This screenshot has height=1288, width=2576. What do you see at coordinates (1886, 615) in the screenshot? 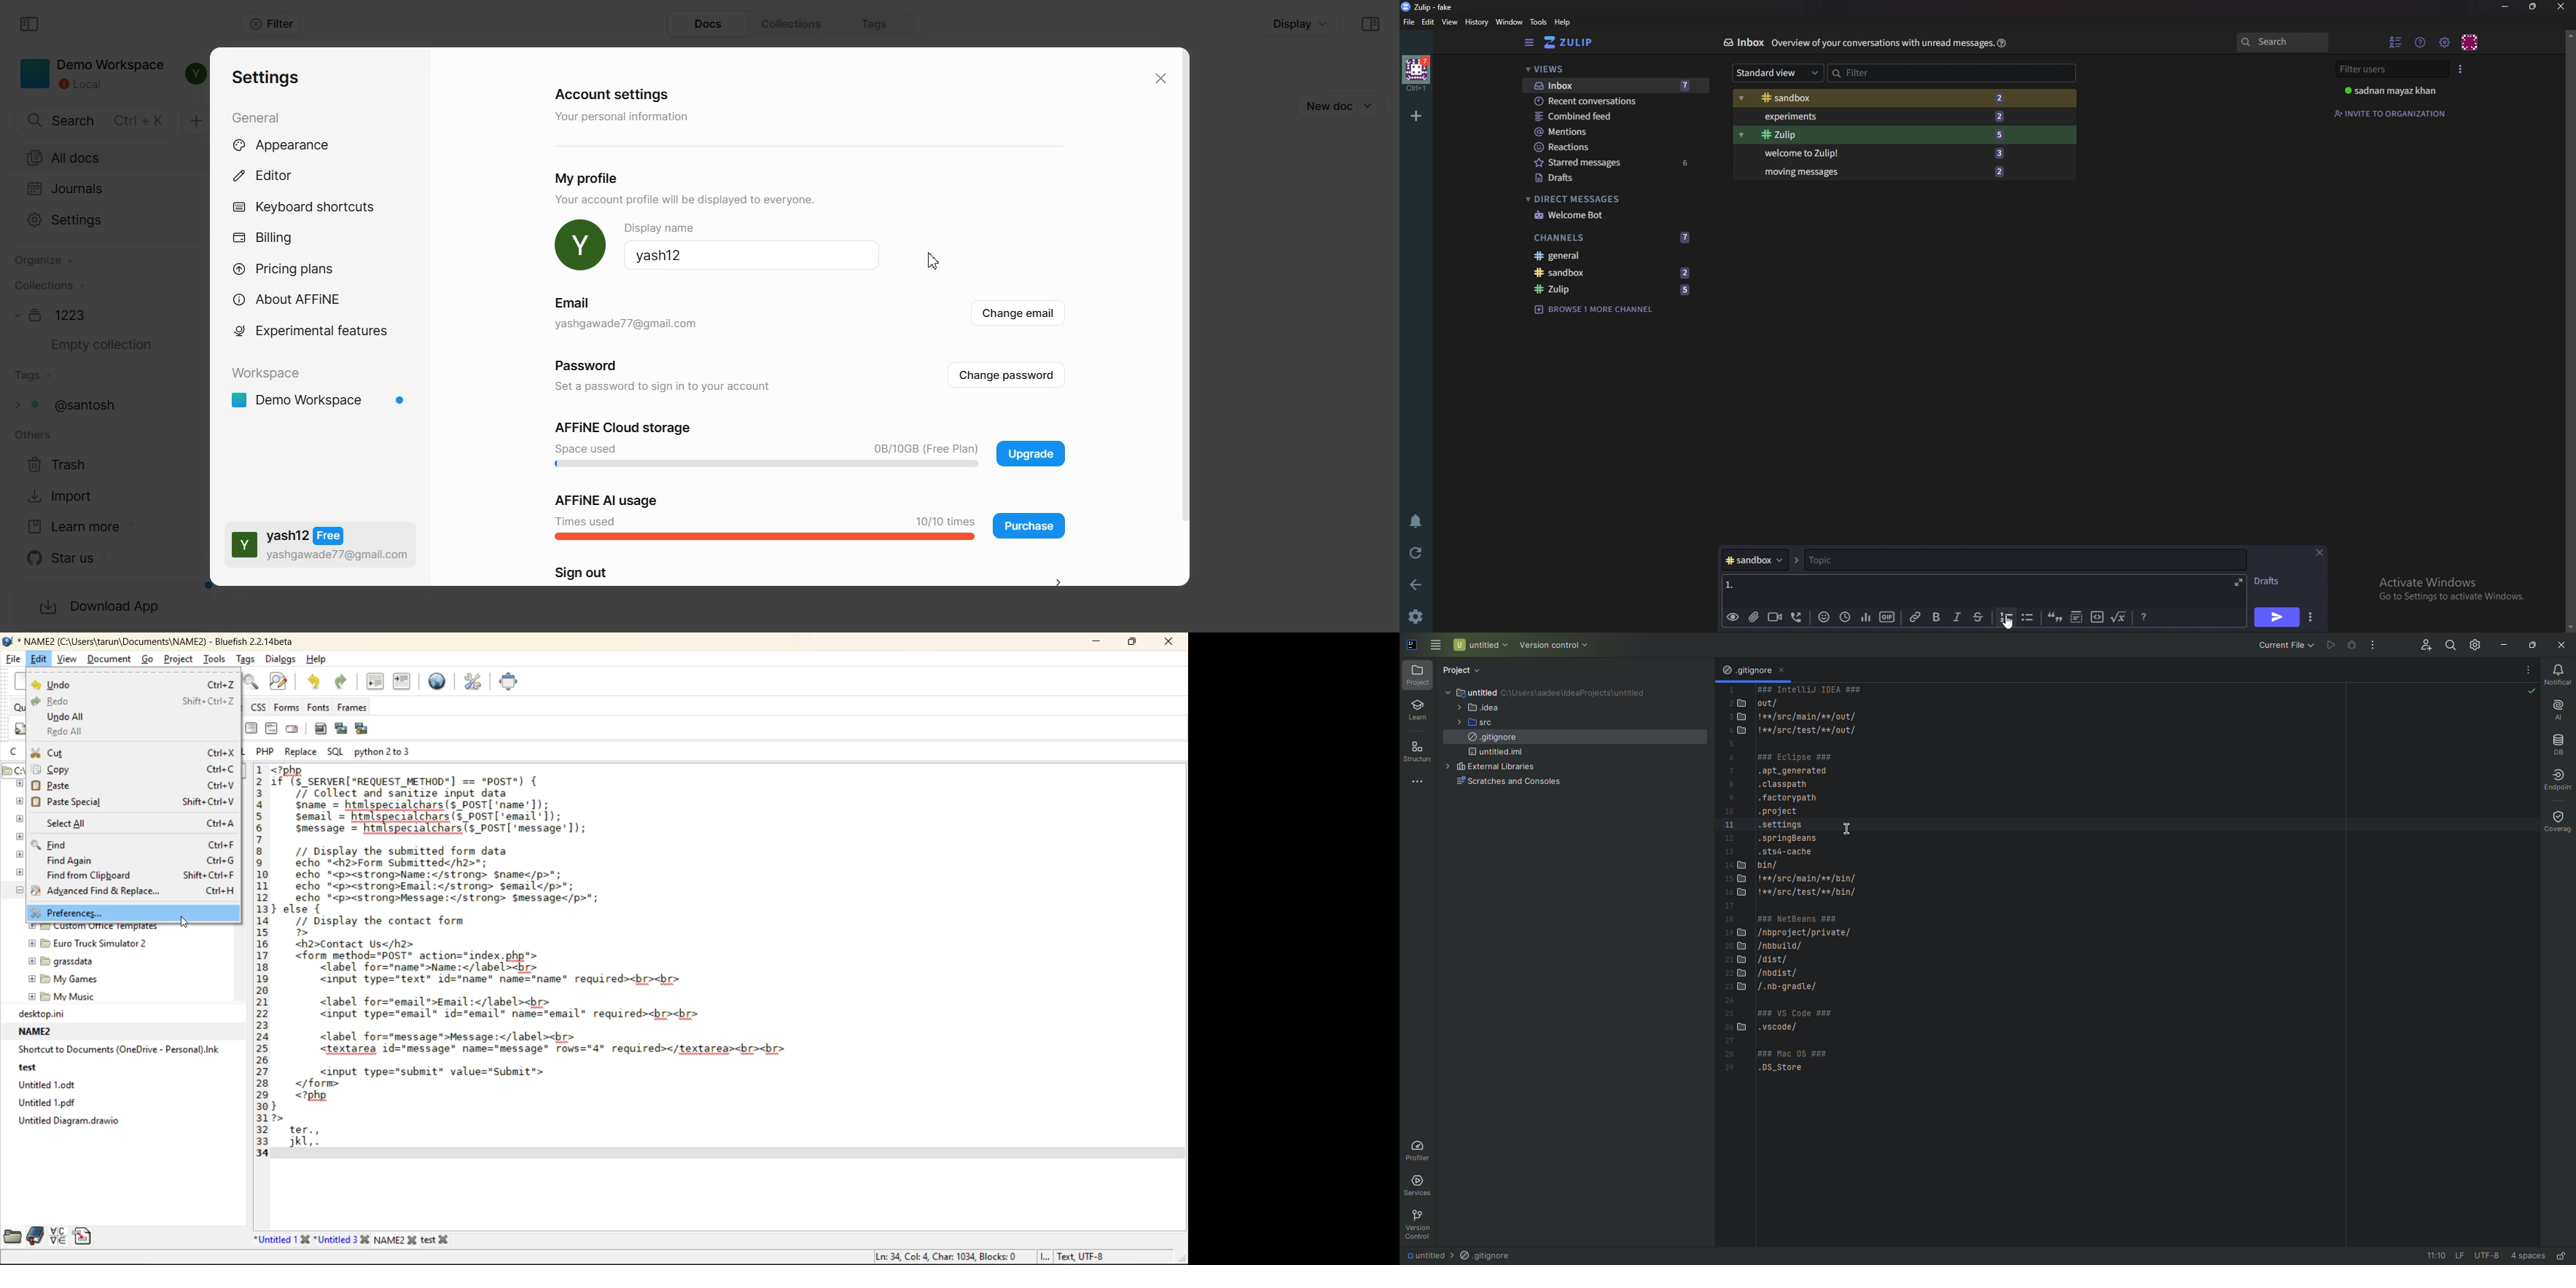
I see `gif` at bounding box center [1886, 615].